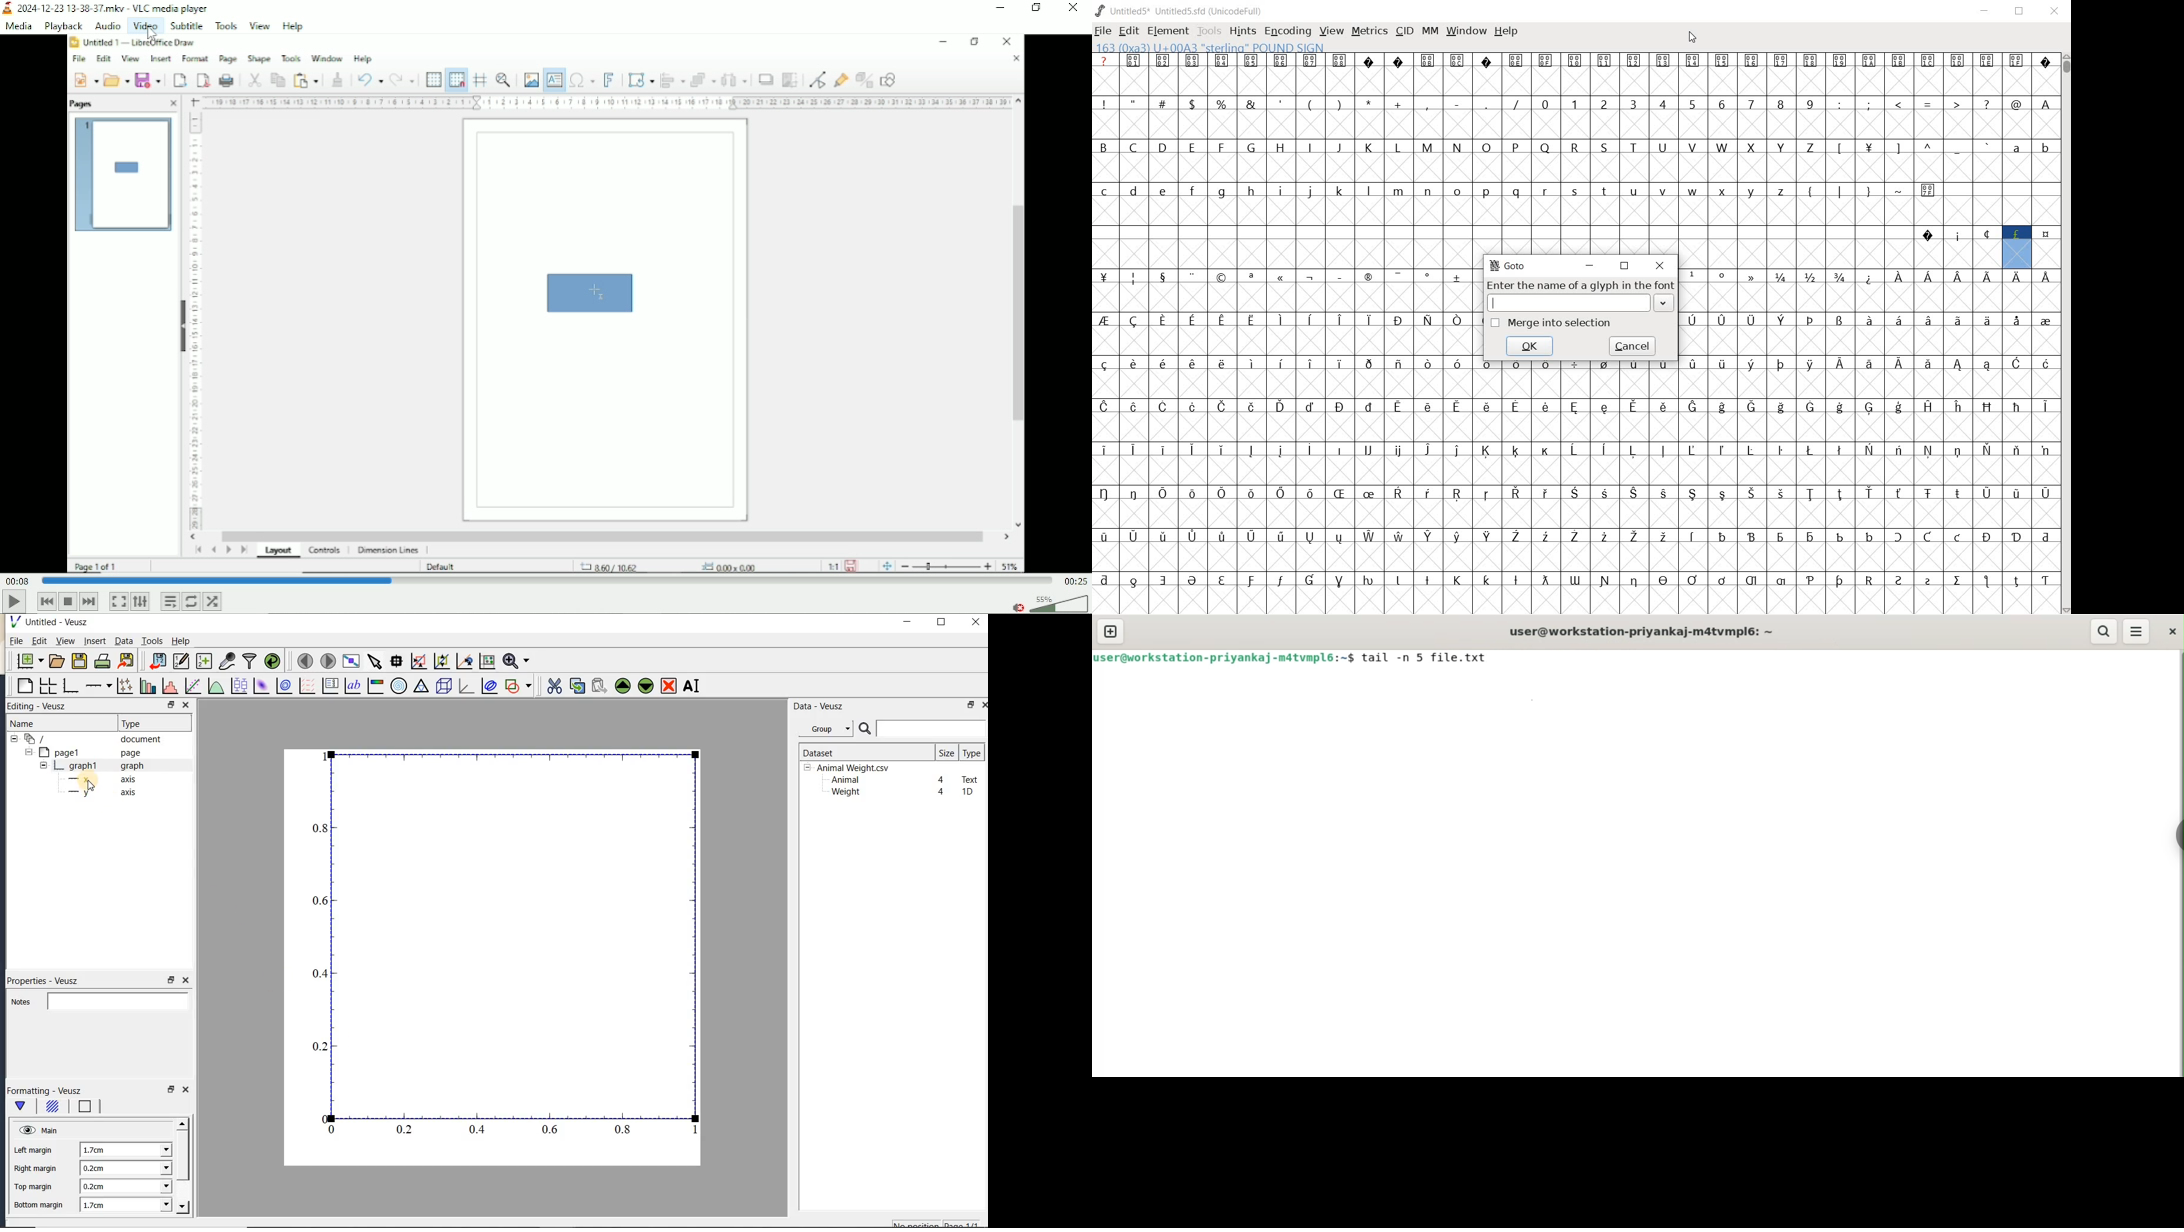  What do you see at coordinates (126, 1187) in the screenshot?
I see `0.2cm` at bounding box center [126, 1187].